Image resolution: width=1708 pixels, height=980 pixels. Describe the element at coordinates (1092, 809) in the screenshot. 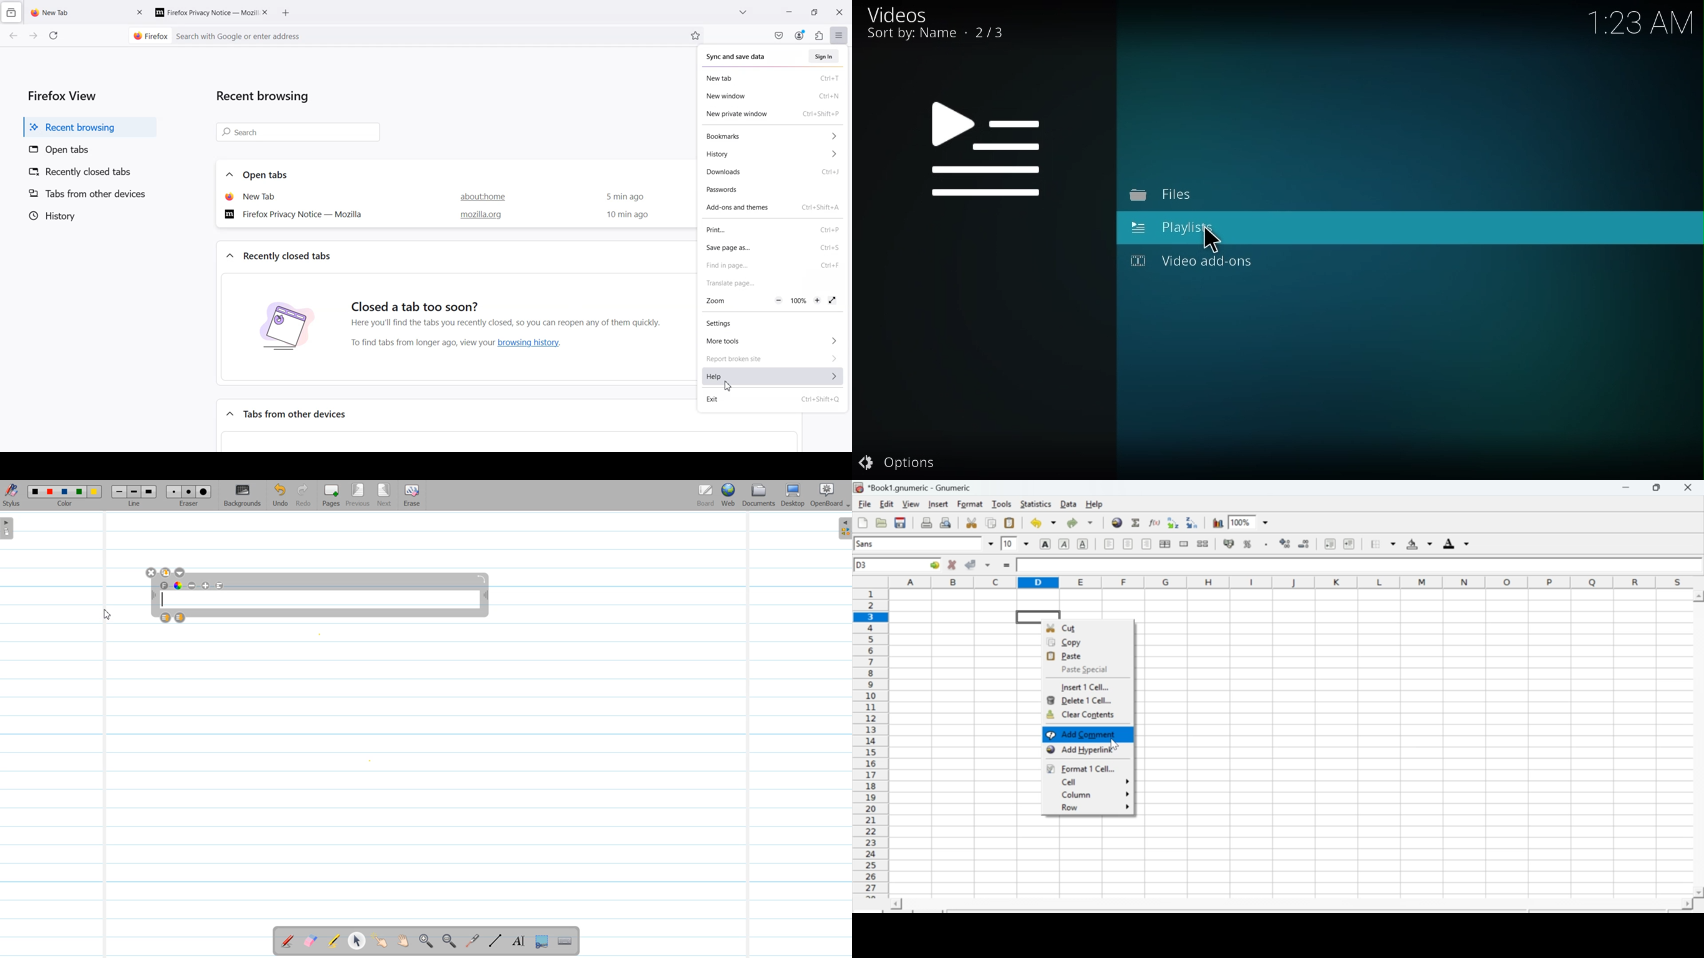

I see `Row` at that location.